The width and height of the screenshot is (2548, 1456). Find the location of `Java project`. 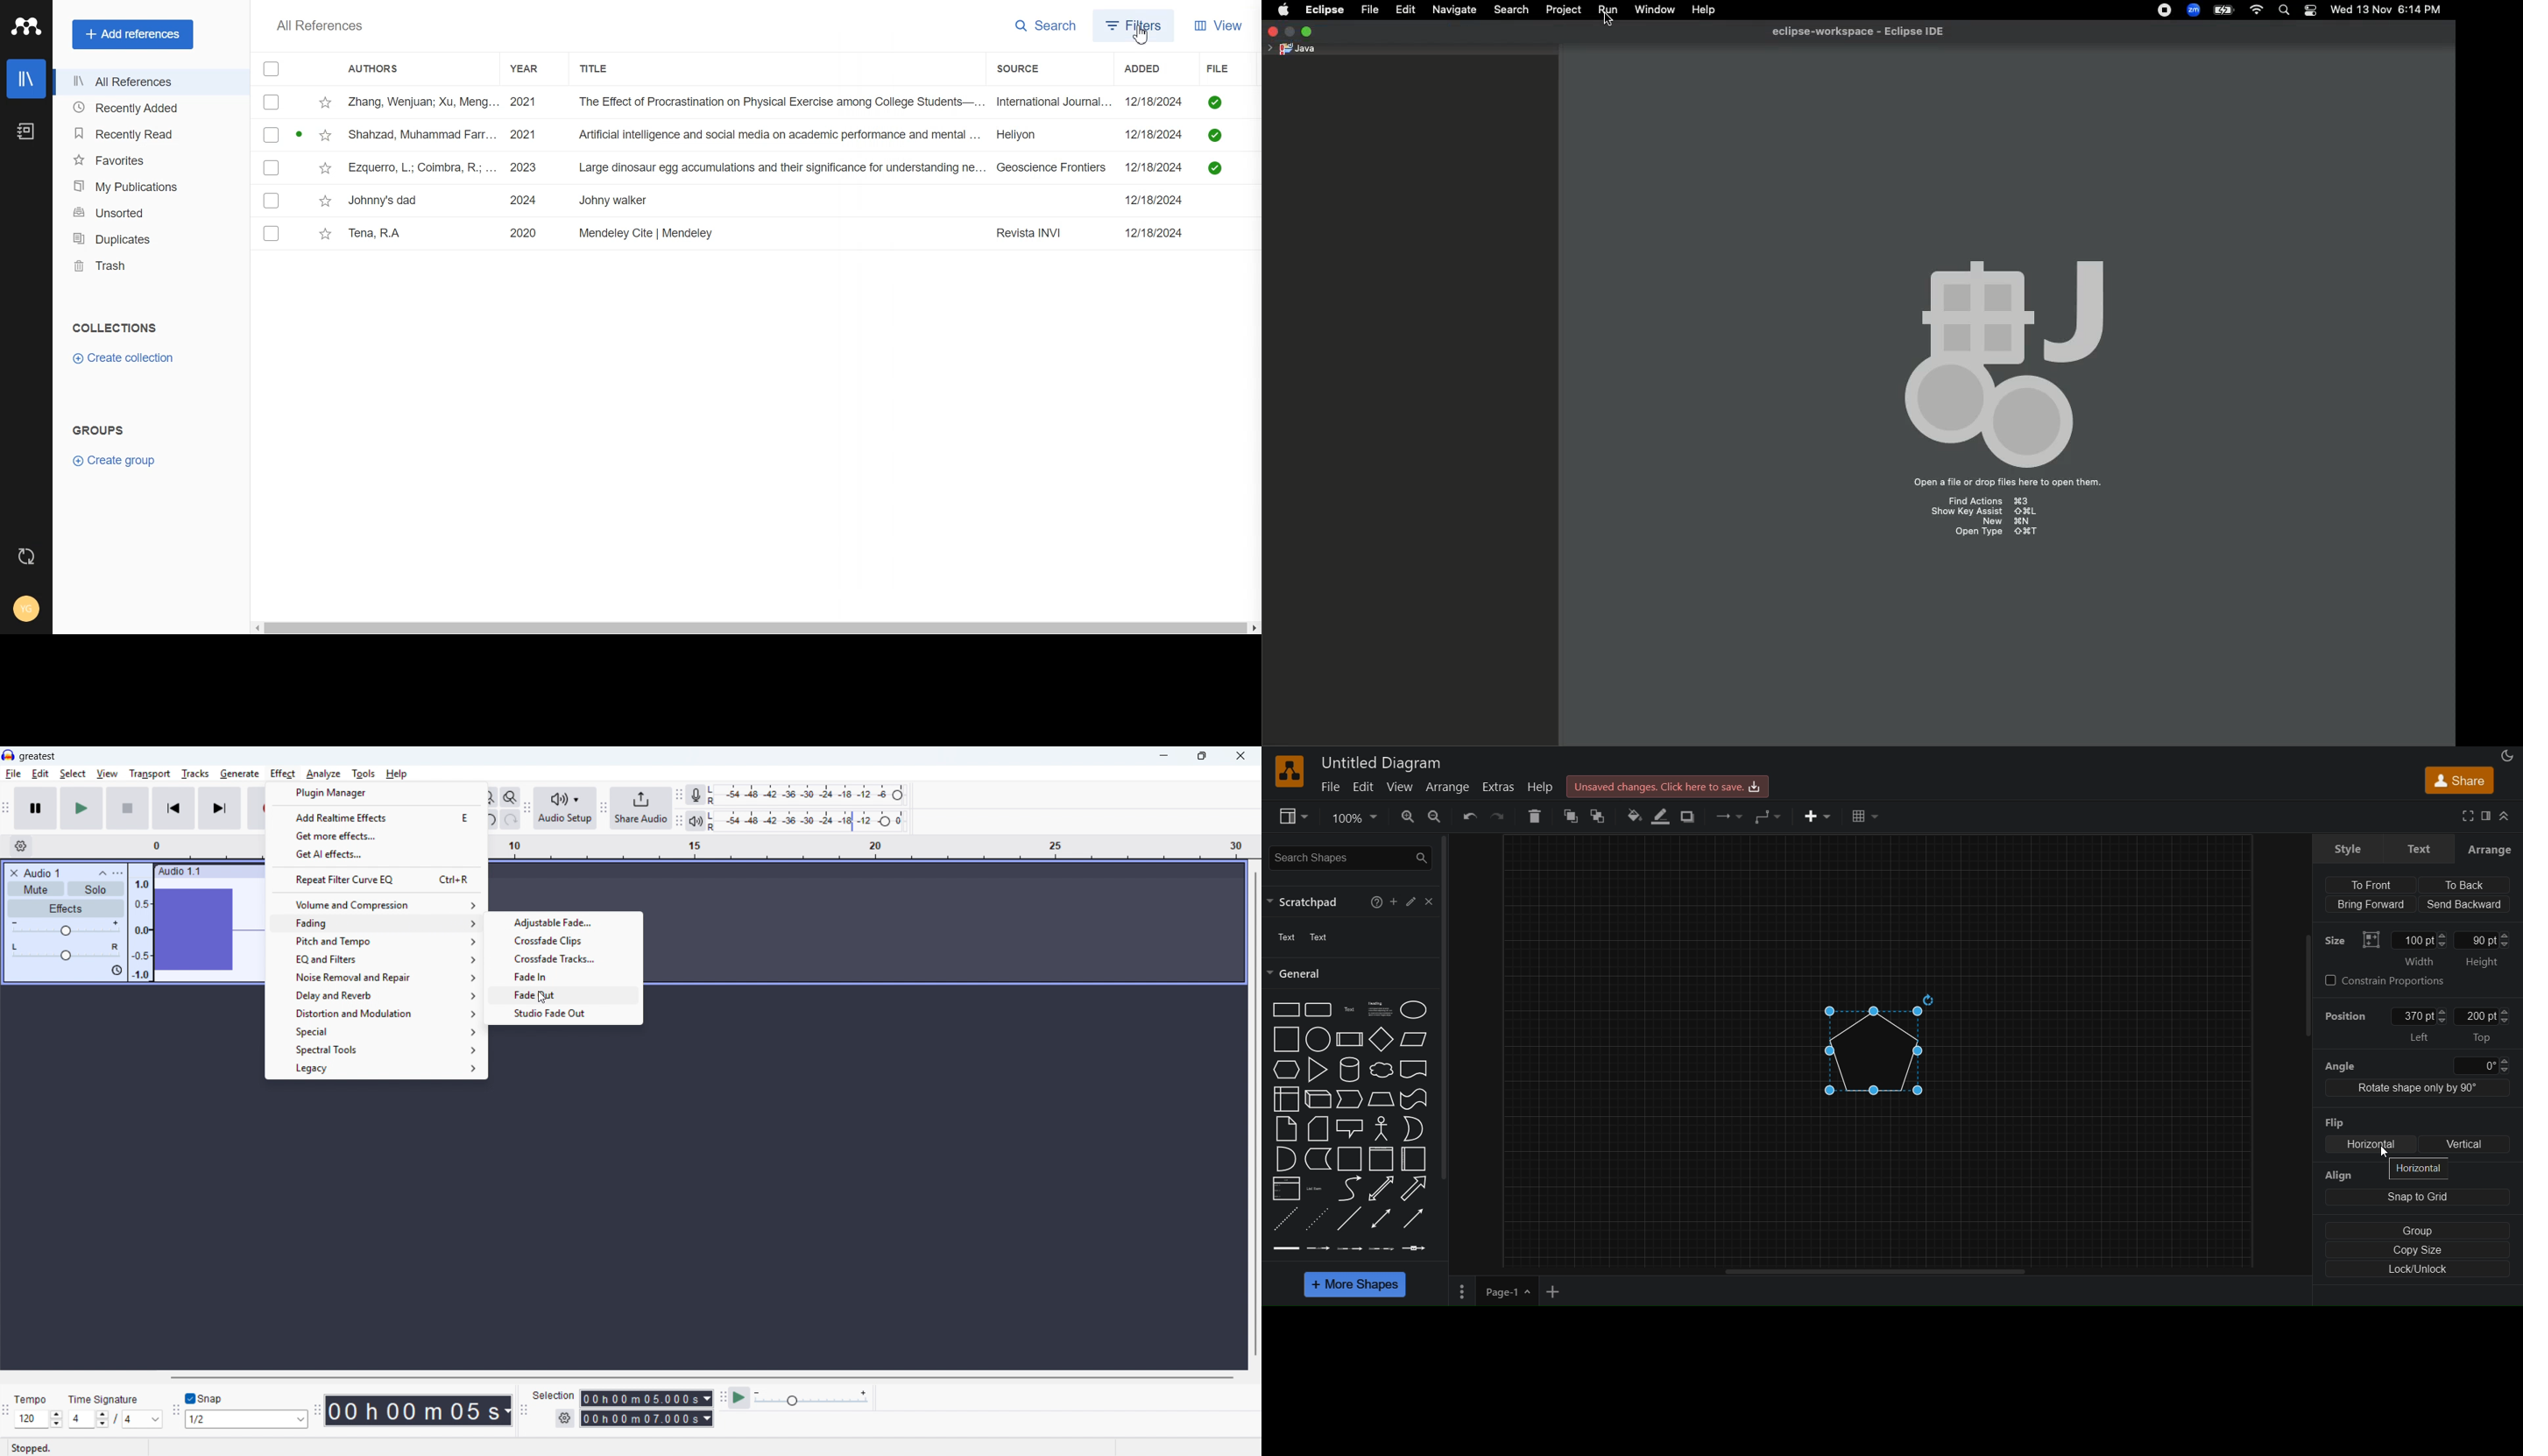

Java project is located at coordinates (1291, 50).